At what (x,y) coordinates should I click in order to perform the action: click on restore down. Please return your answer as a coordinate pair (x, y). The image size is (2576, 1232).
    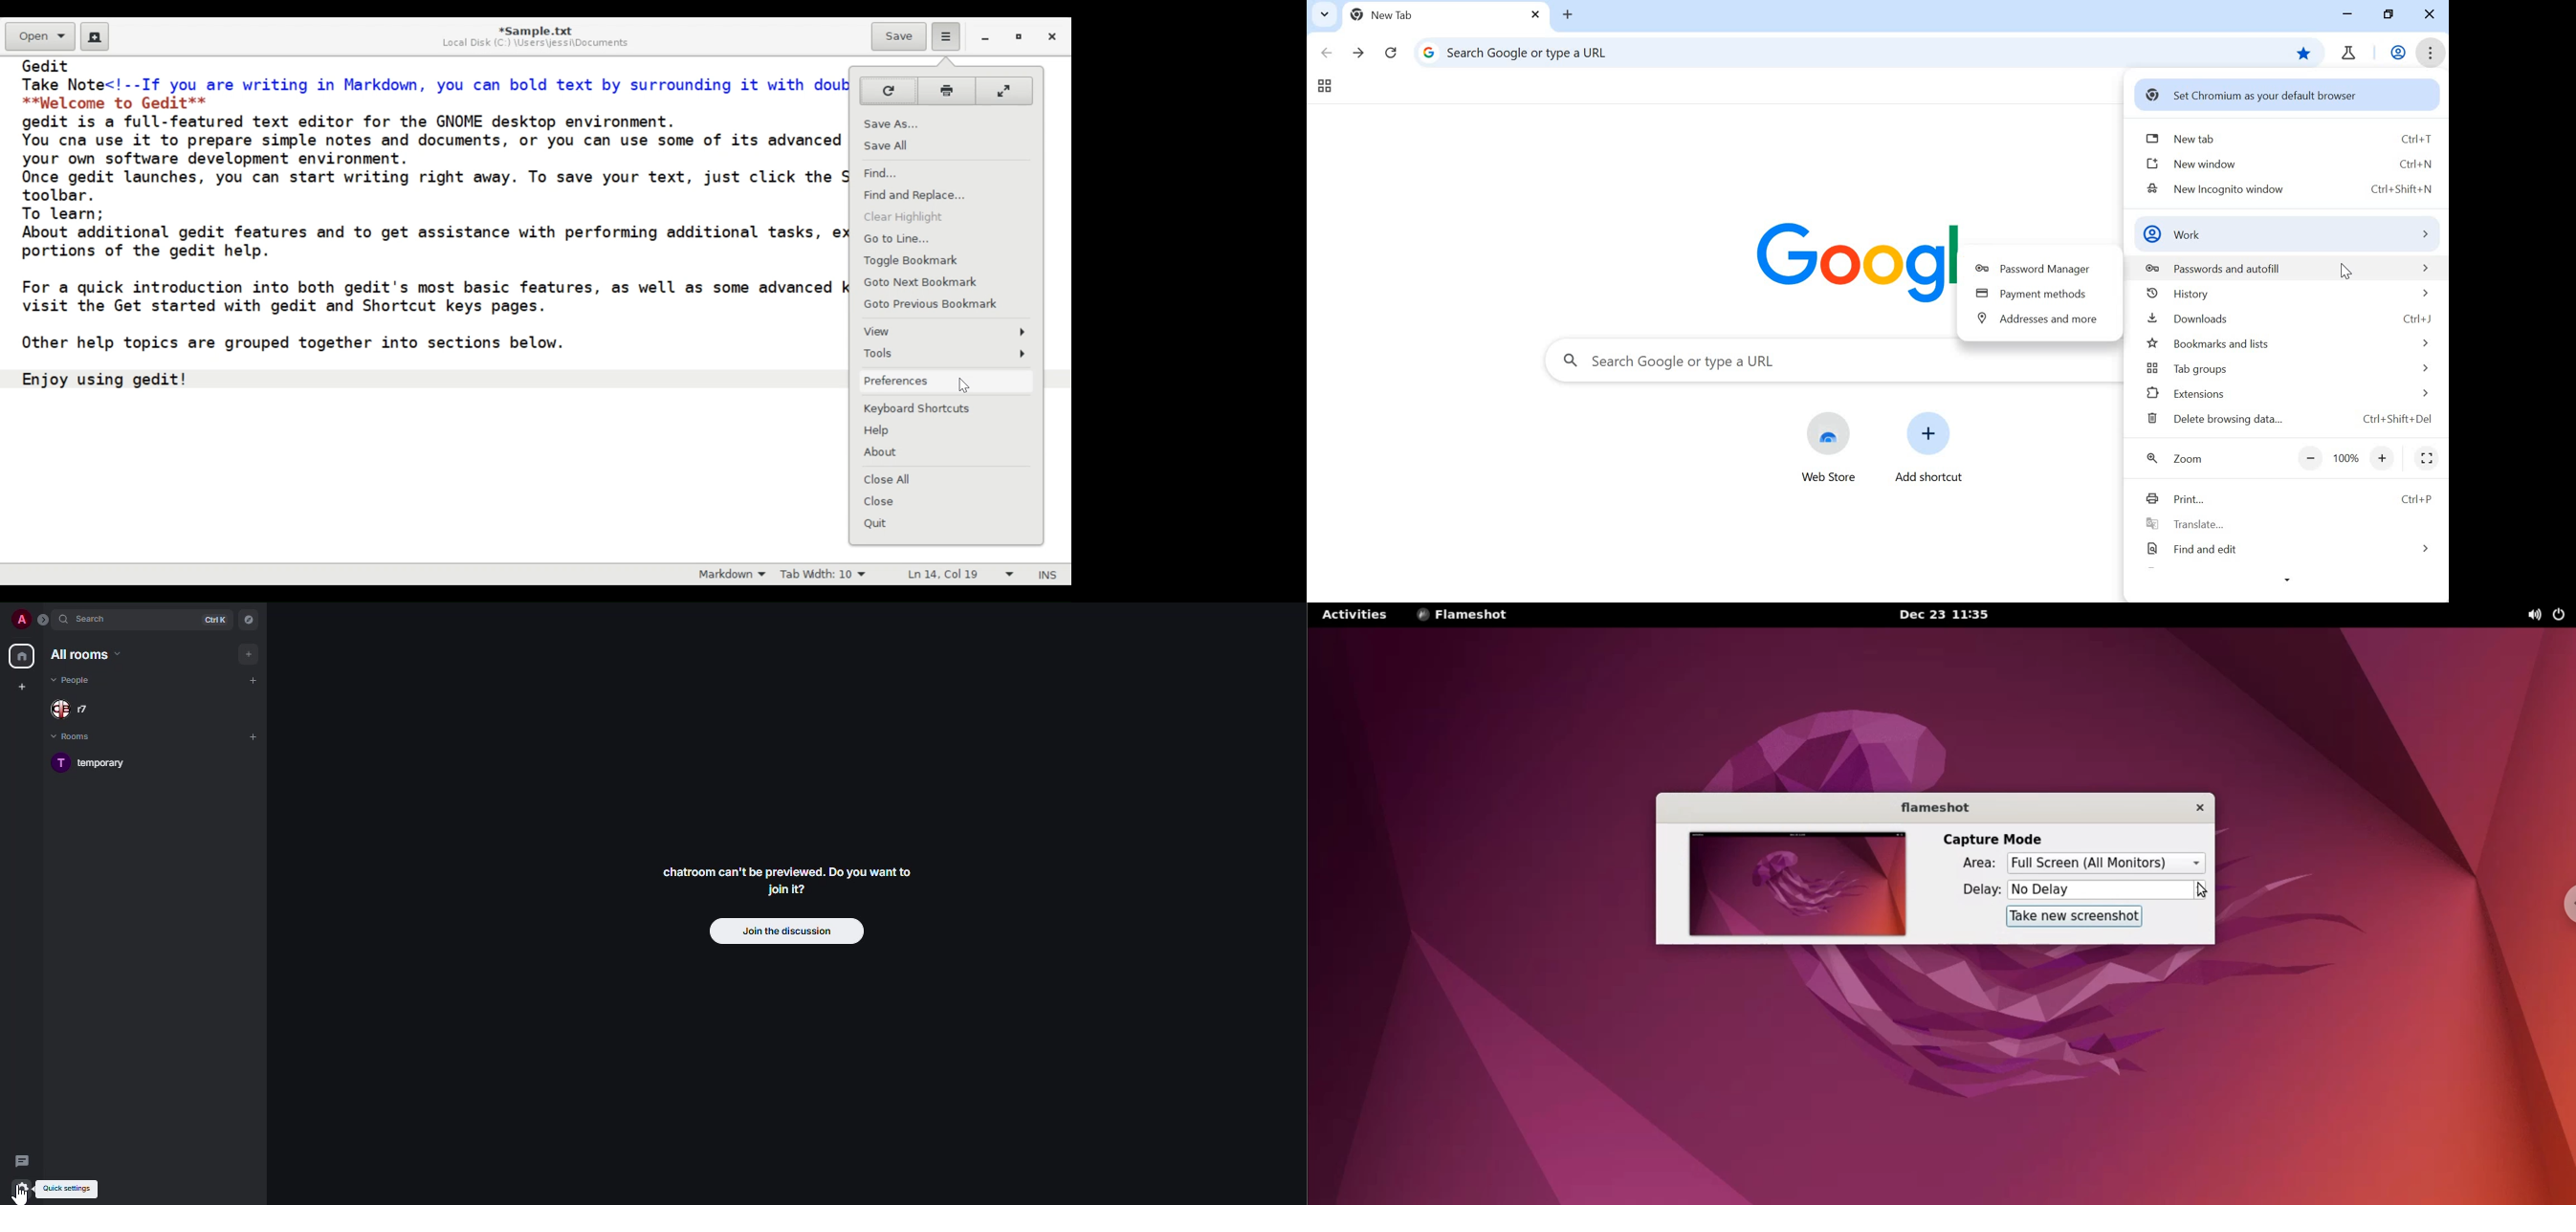
    Looking at the image, I should click on (2389, 15).